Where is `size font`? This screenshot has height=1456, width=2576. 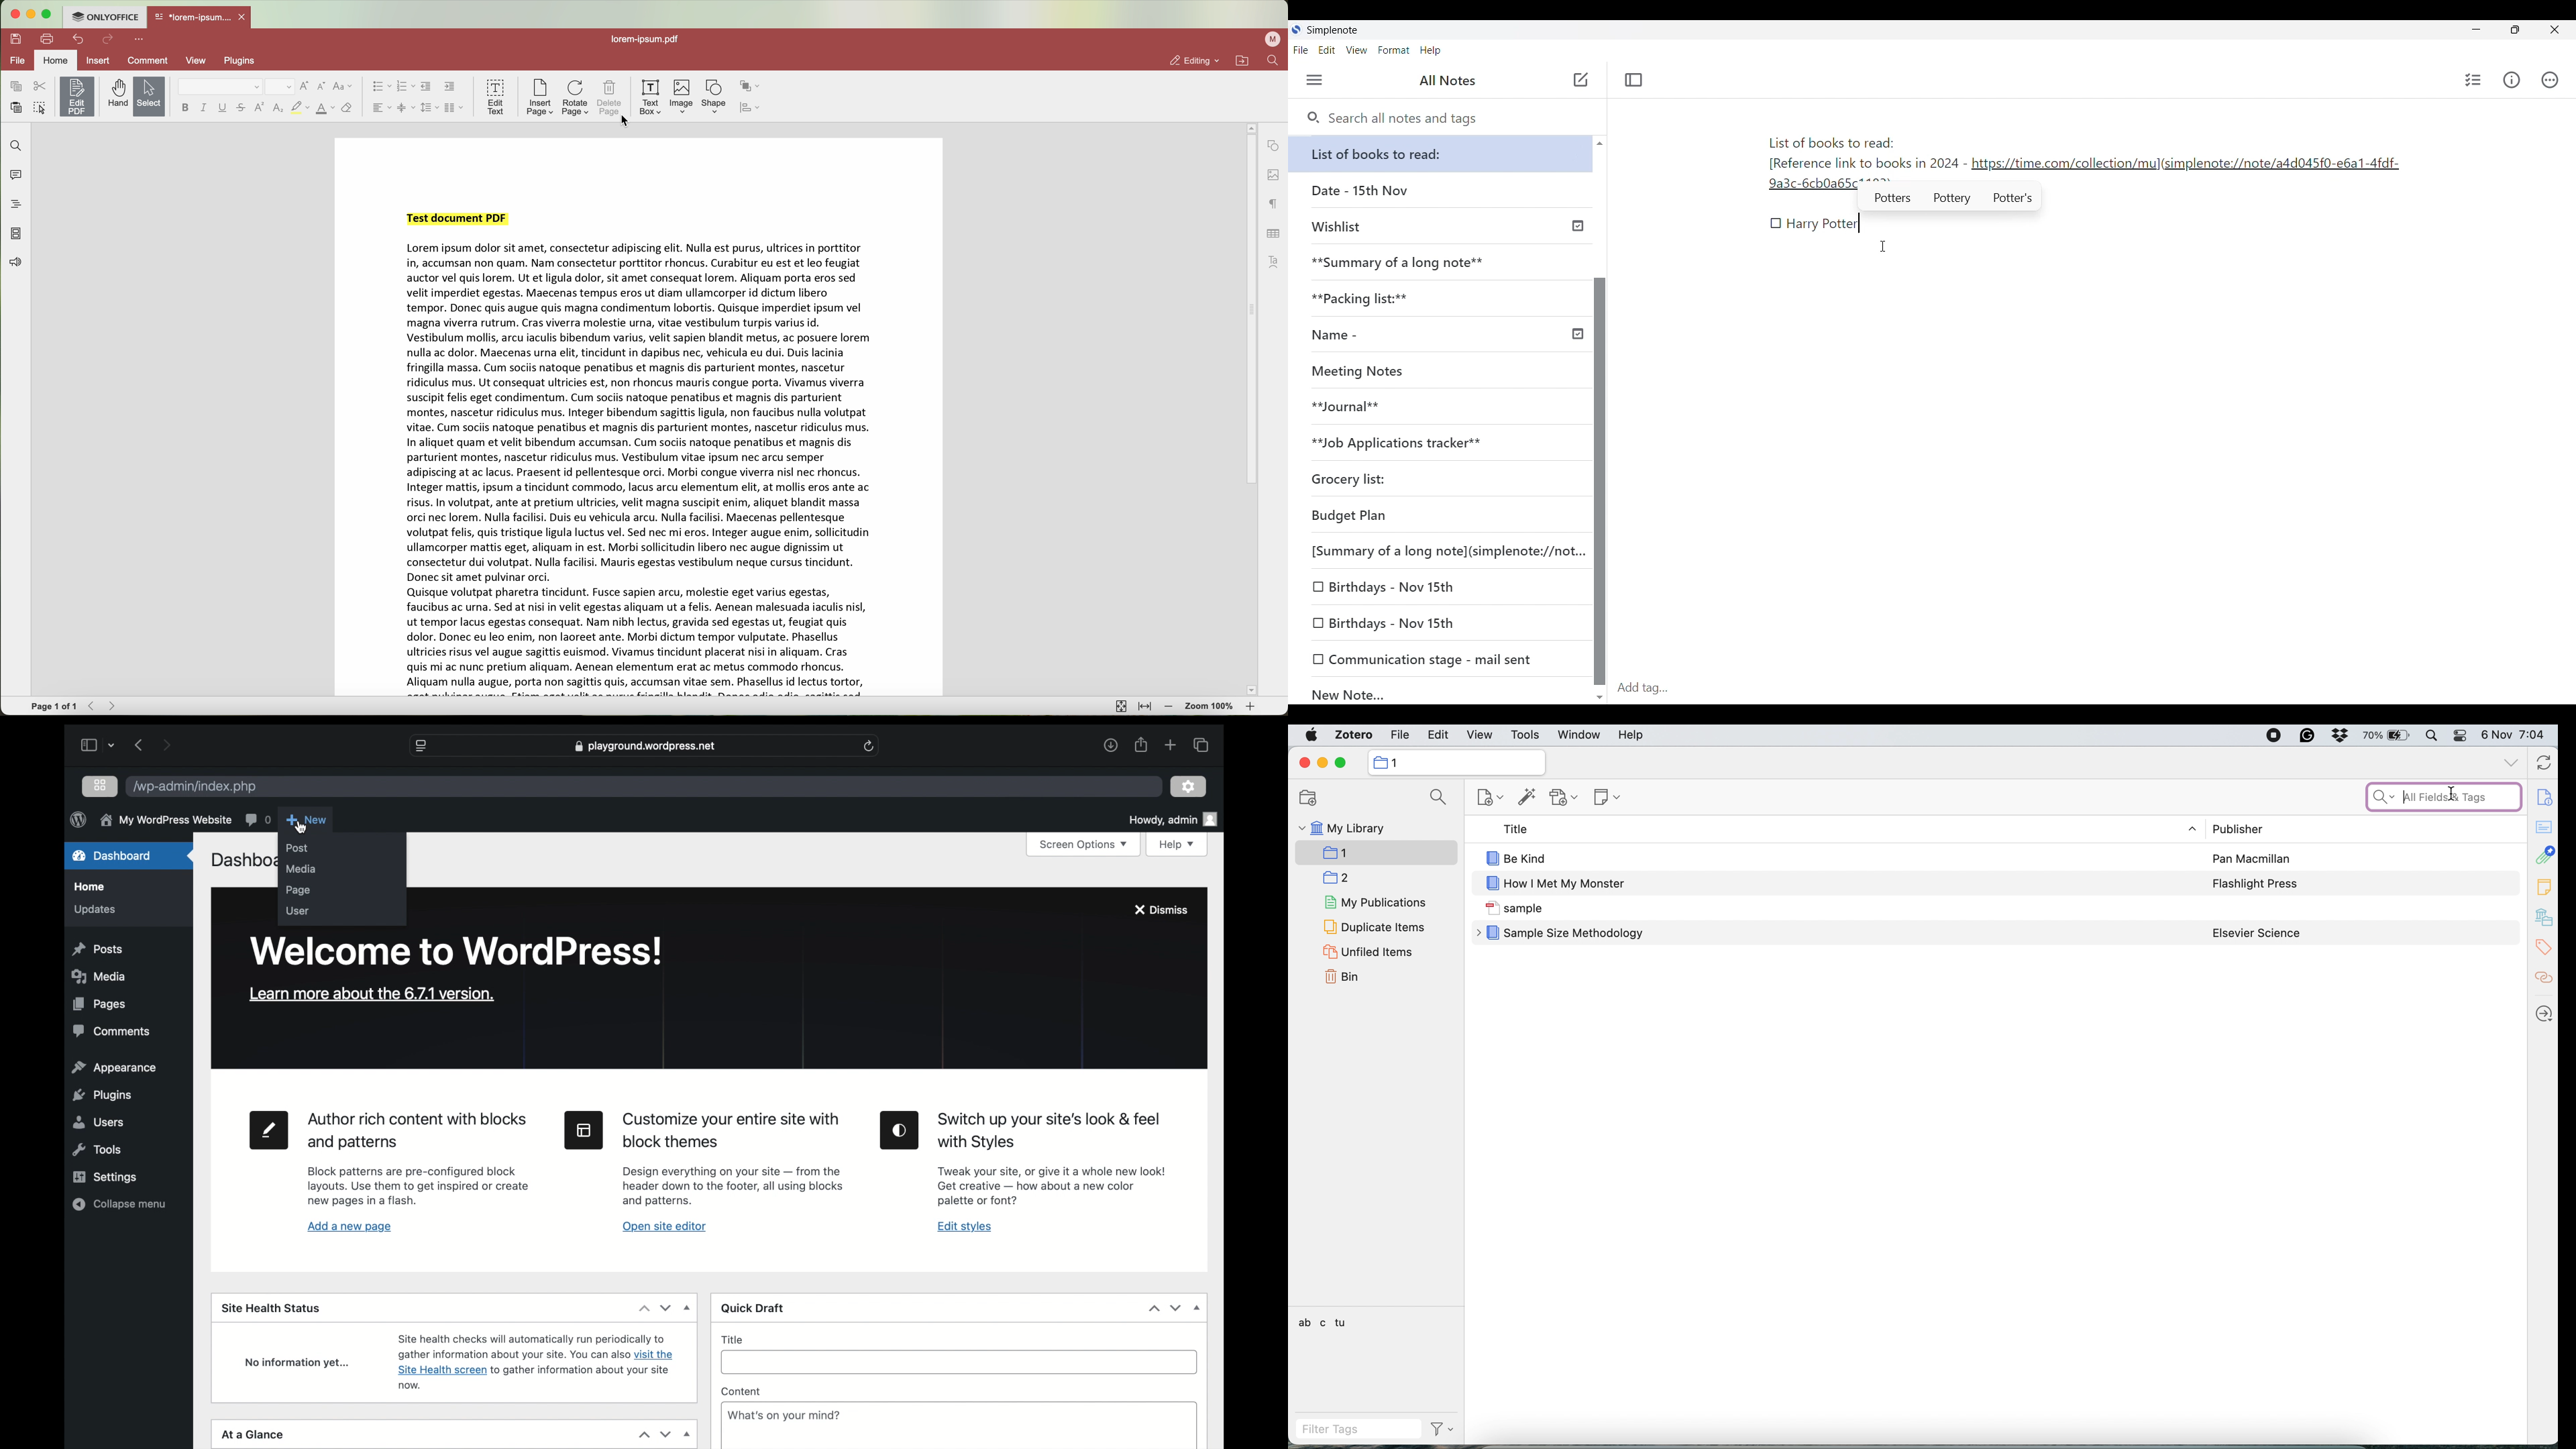
size font is located at coordinates (280, 87).